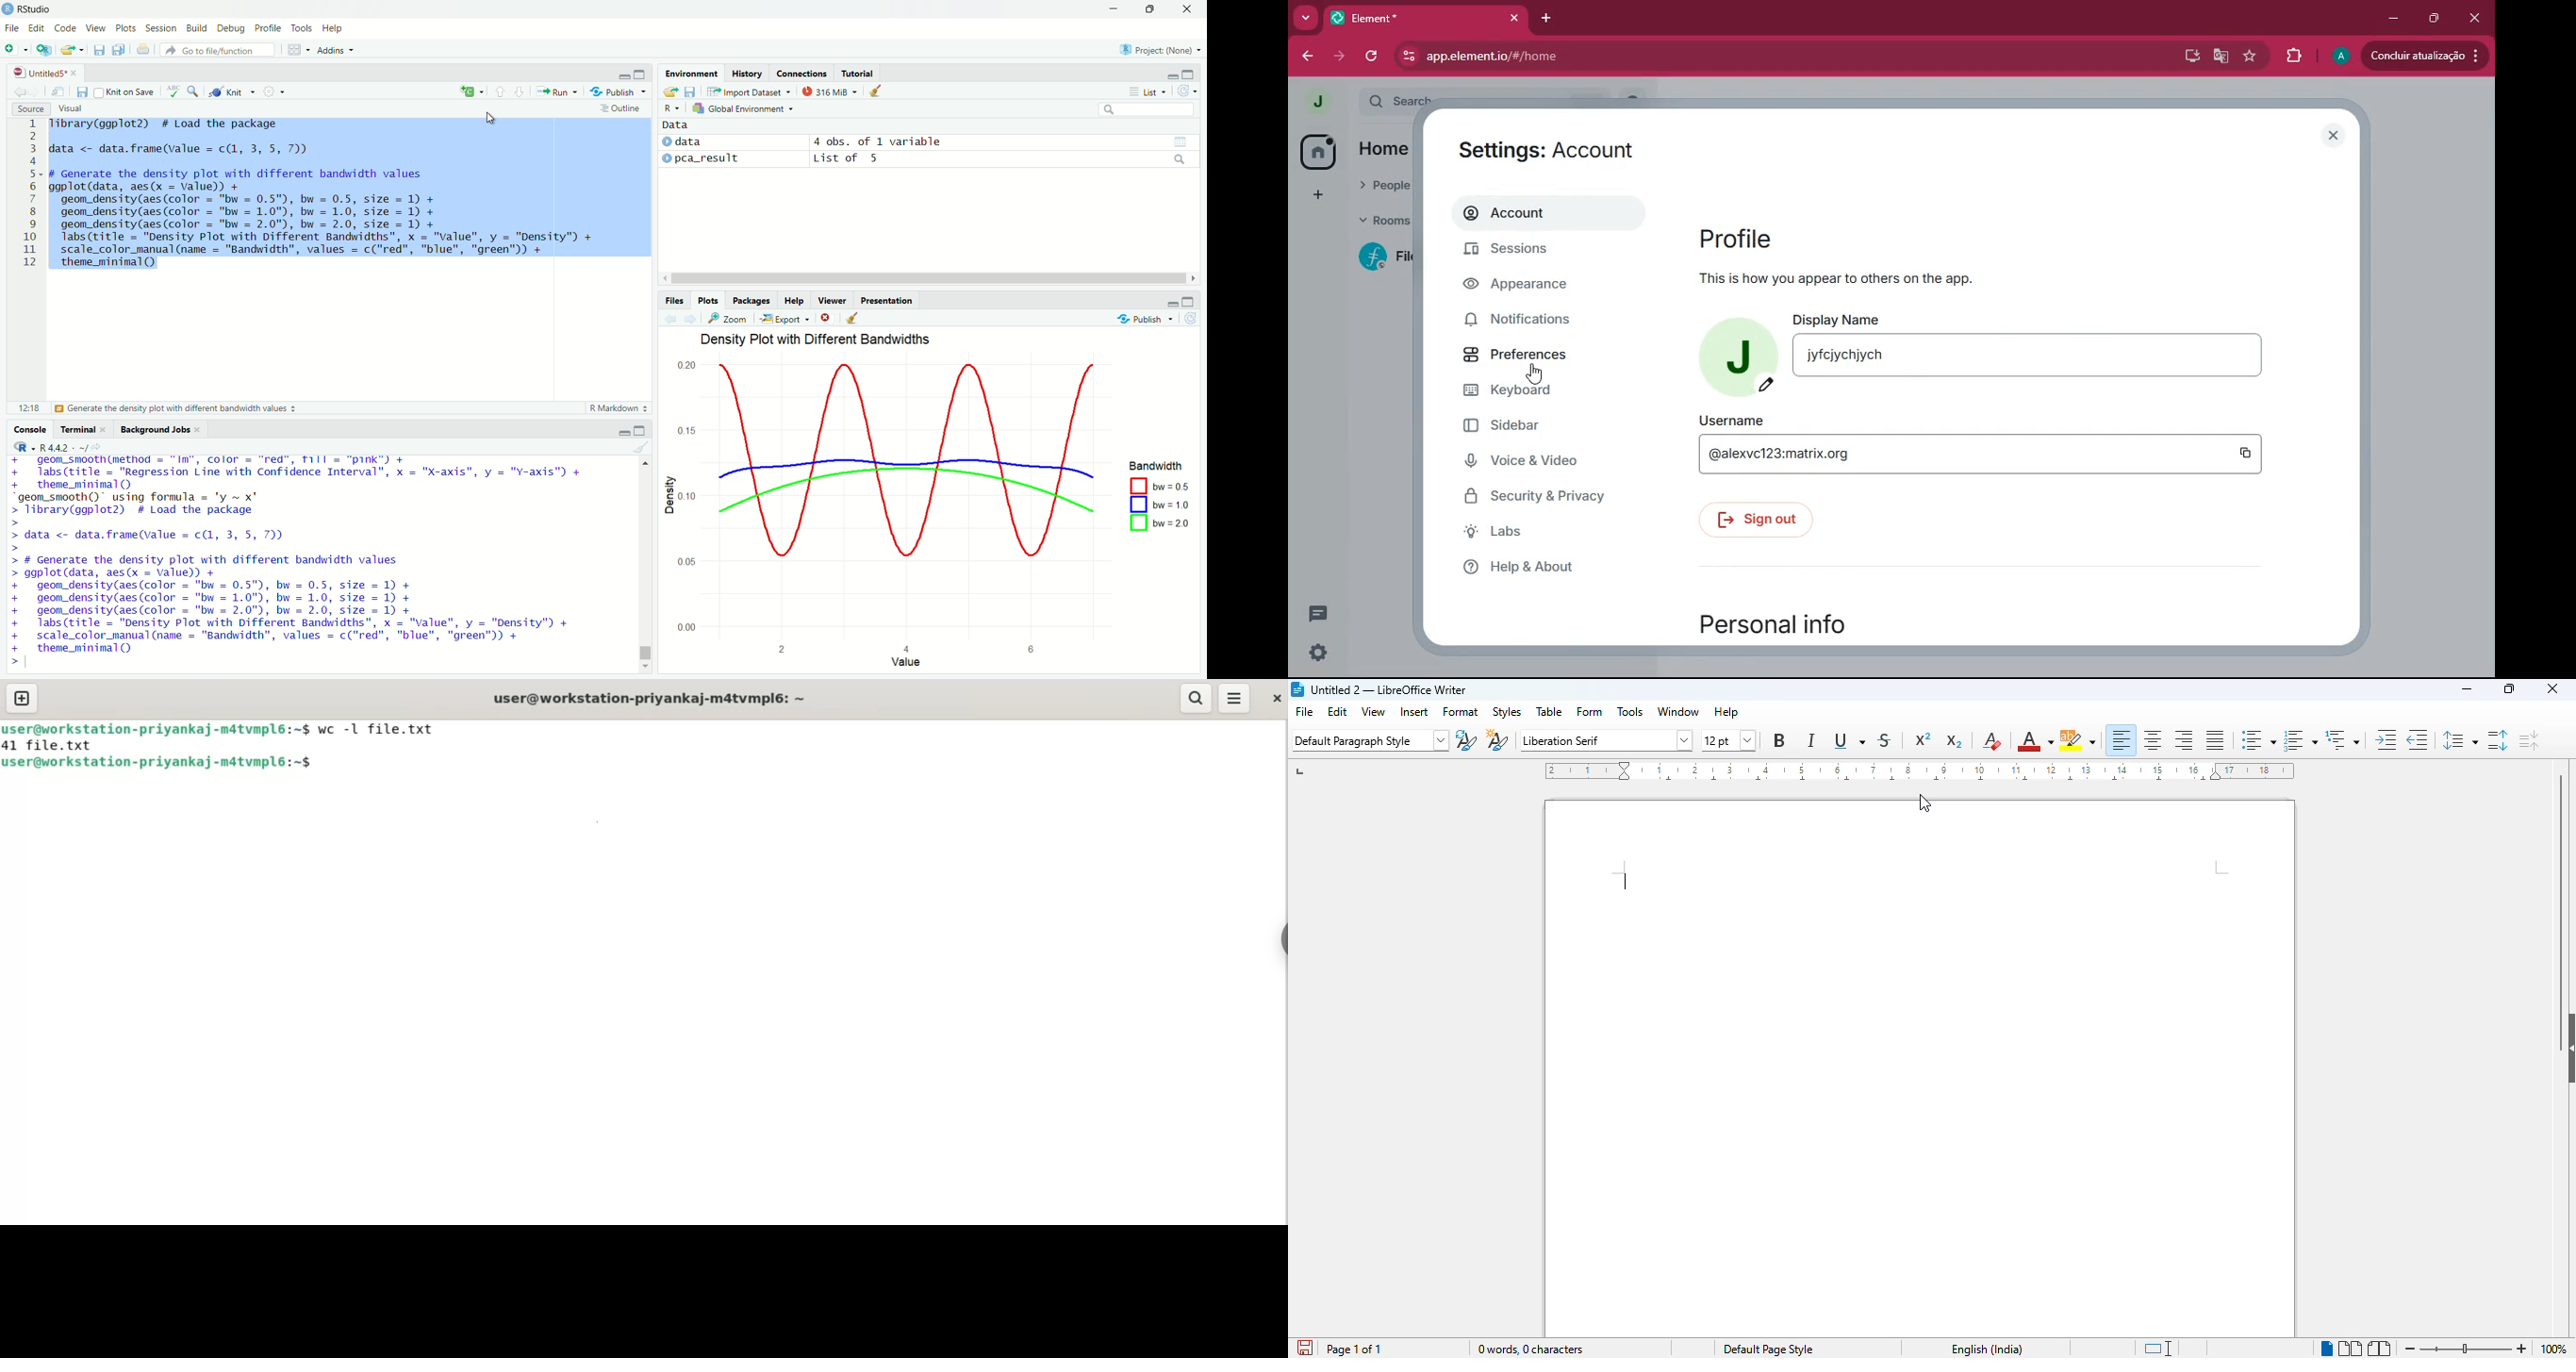  What do you see at coordinates (1307, 17) in the screenshot?
I see `more` at bounding box center [1307, 17].